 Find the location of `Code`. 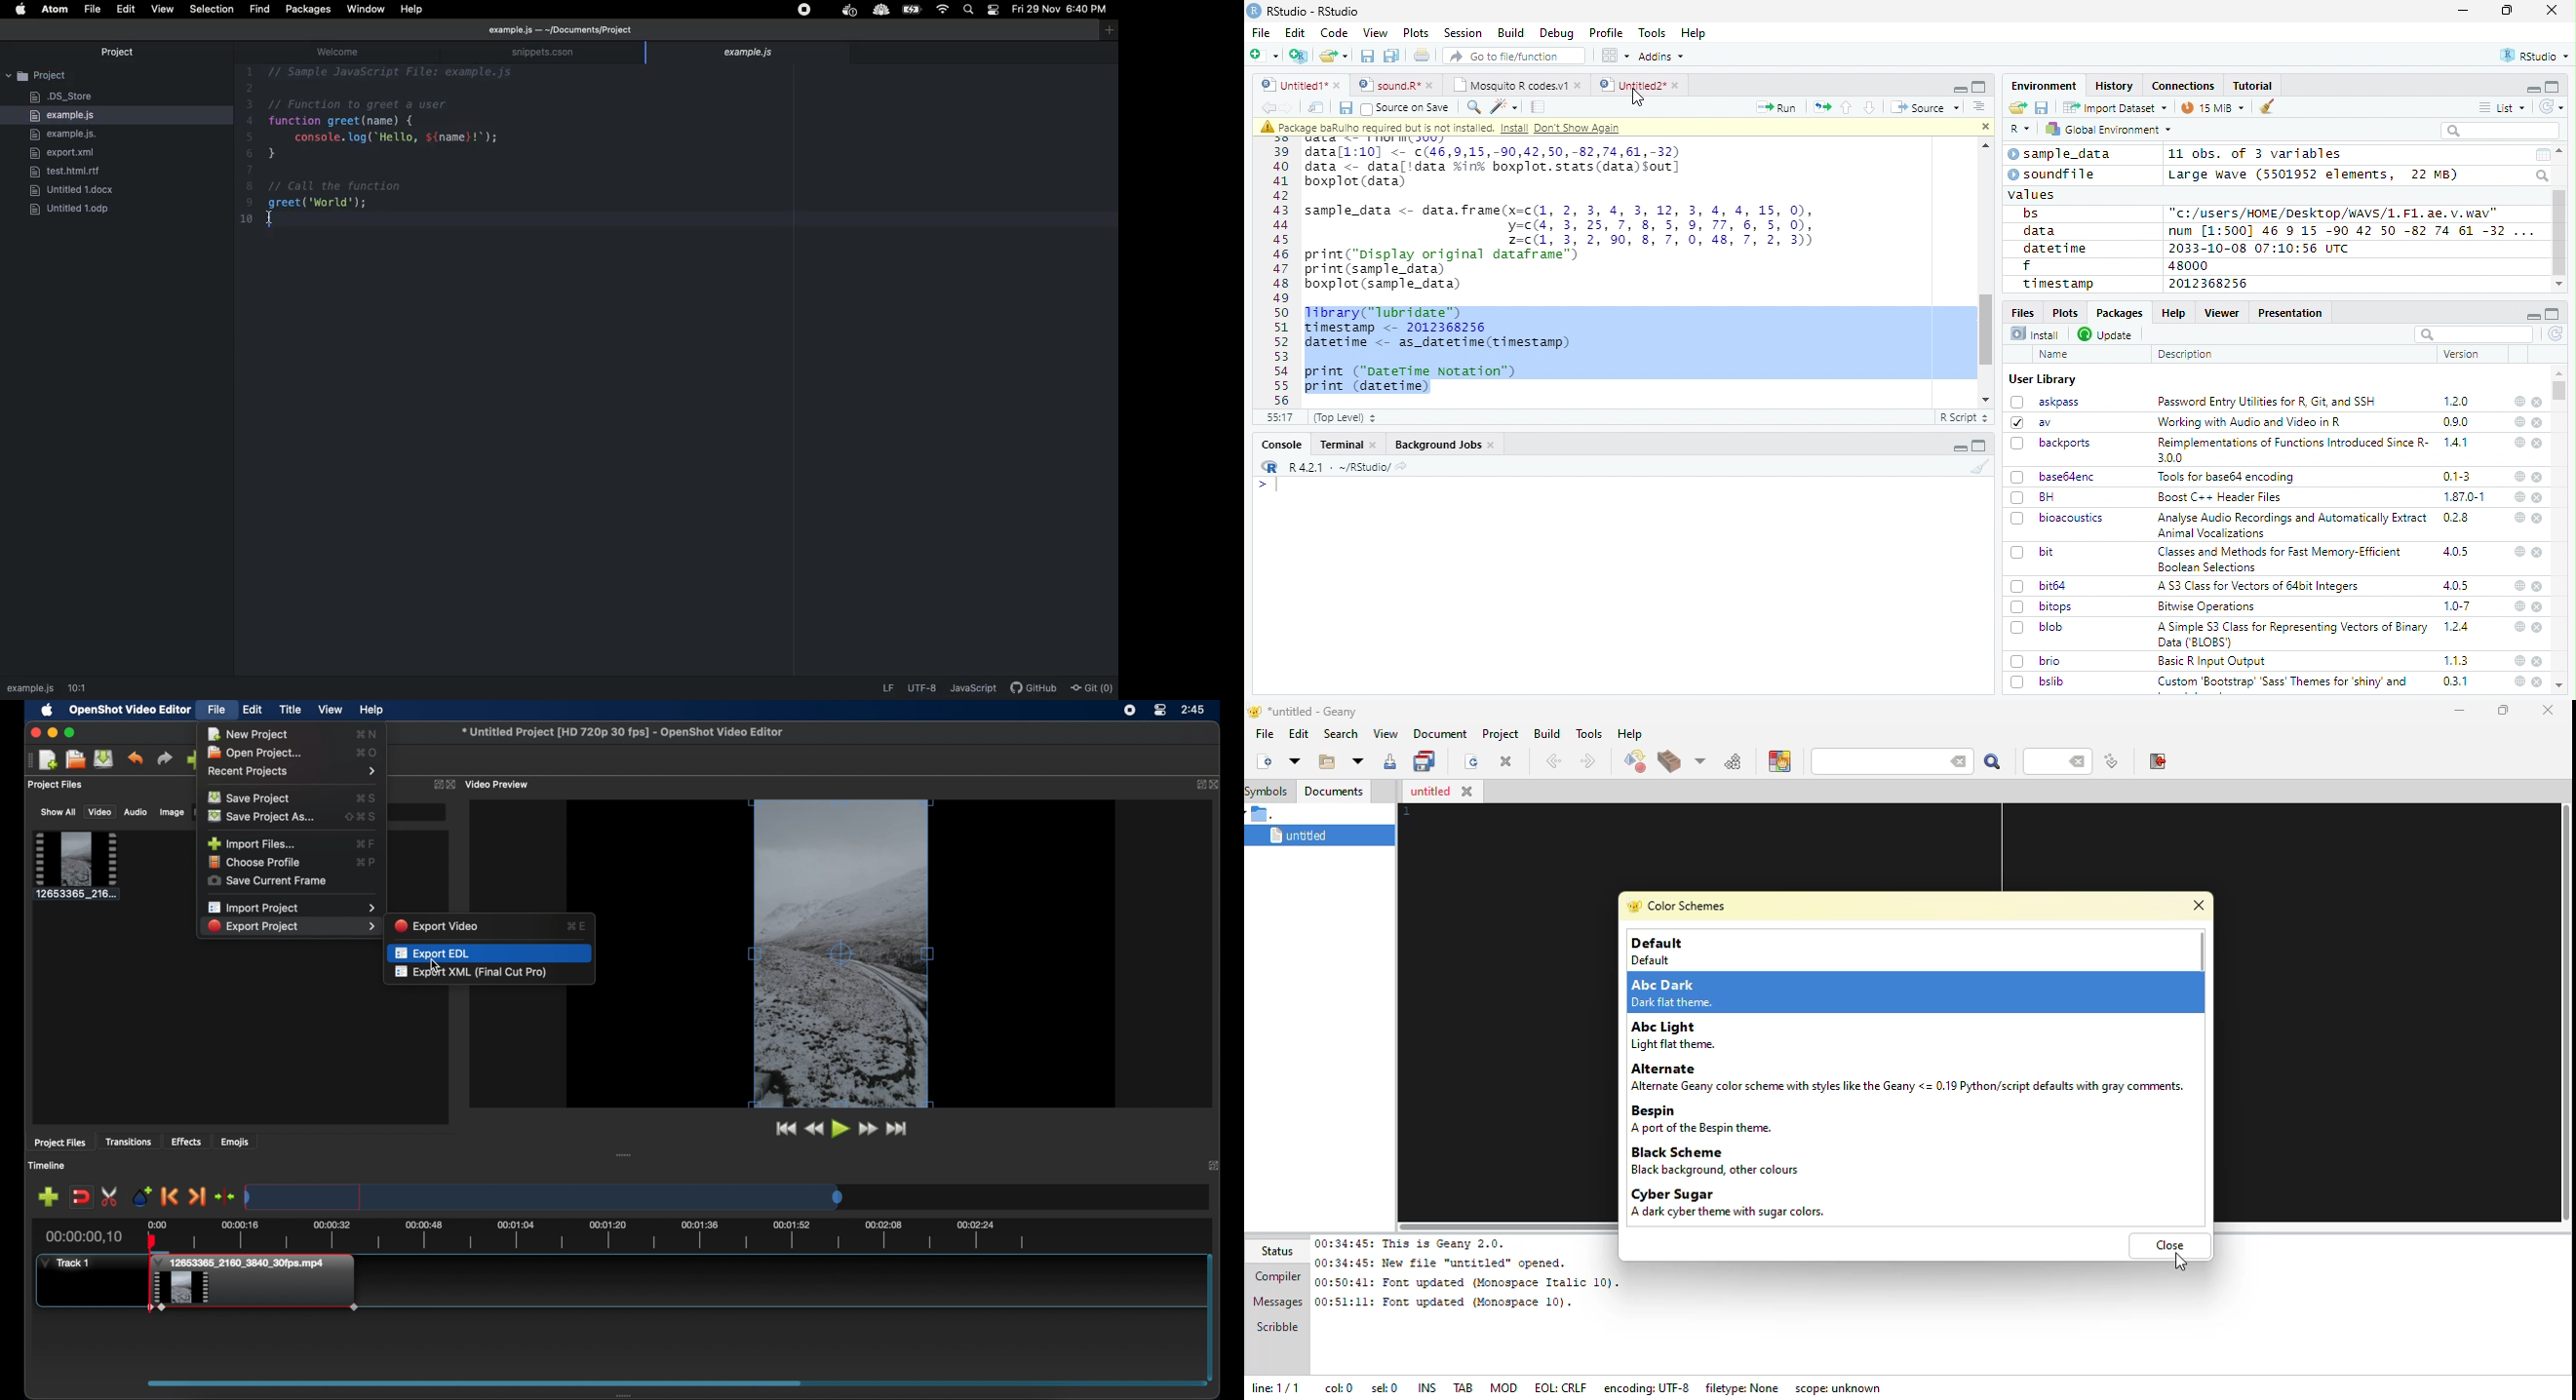

Code is located at coordinates (1333, 33).